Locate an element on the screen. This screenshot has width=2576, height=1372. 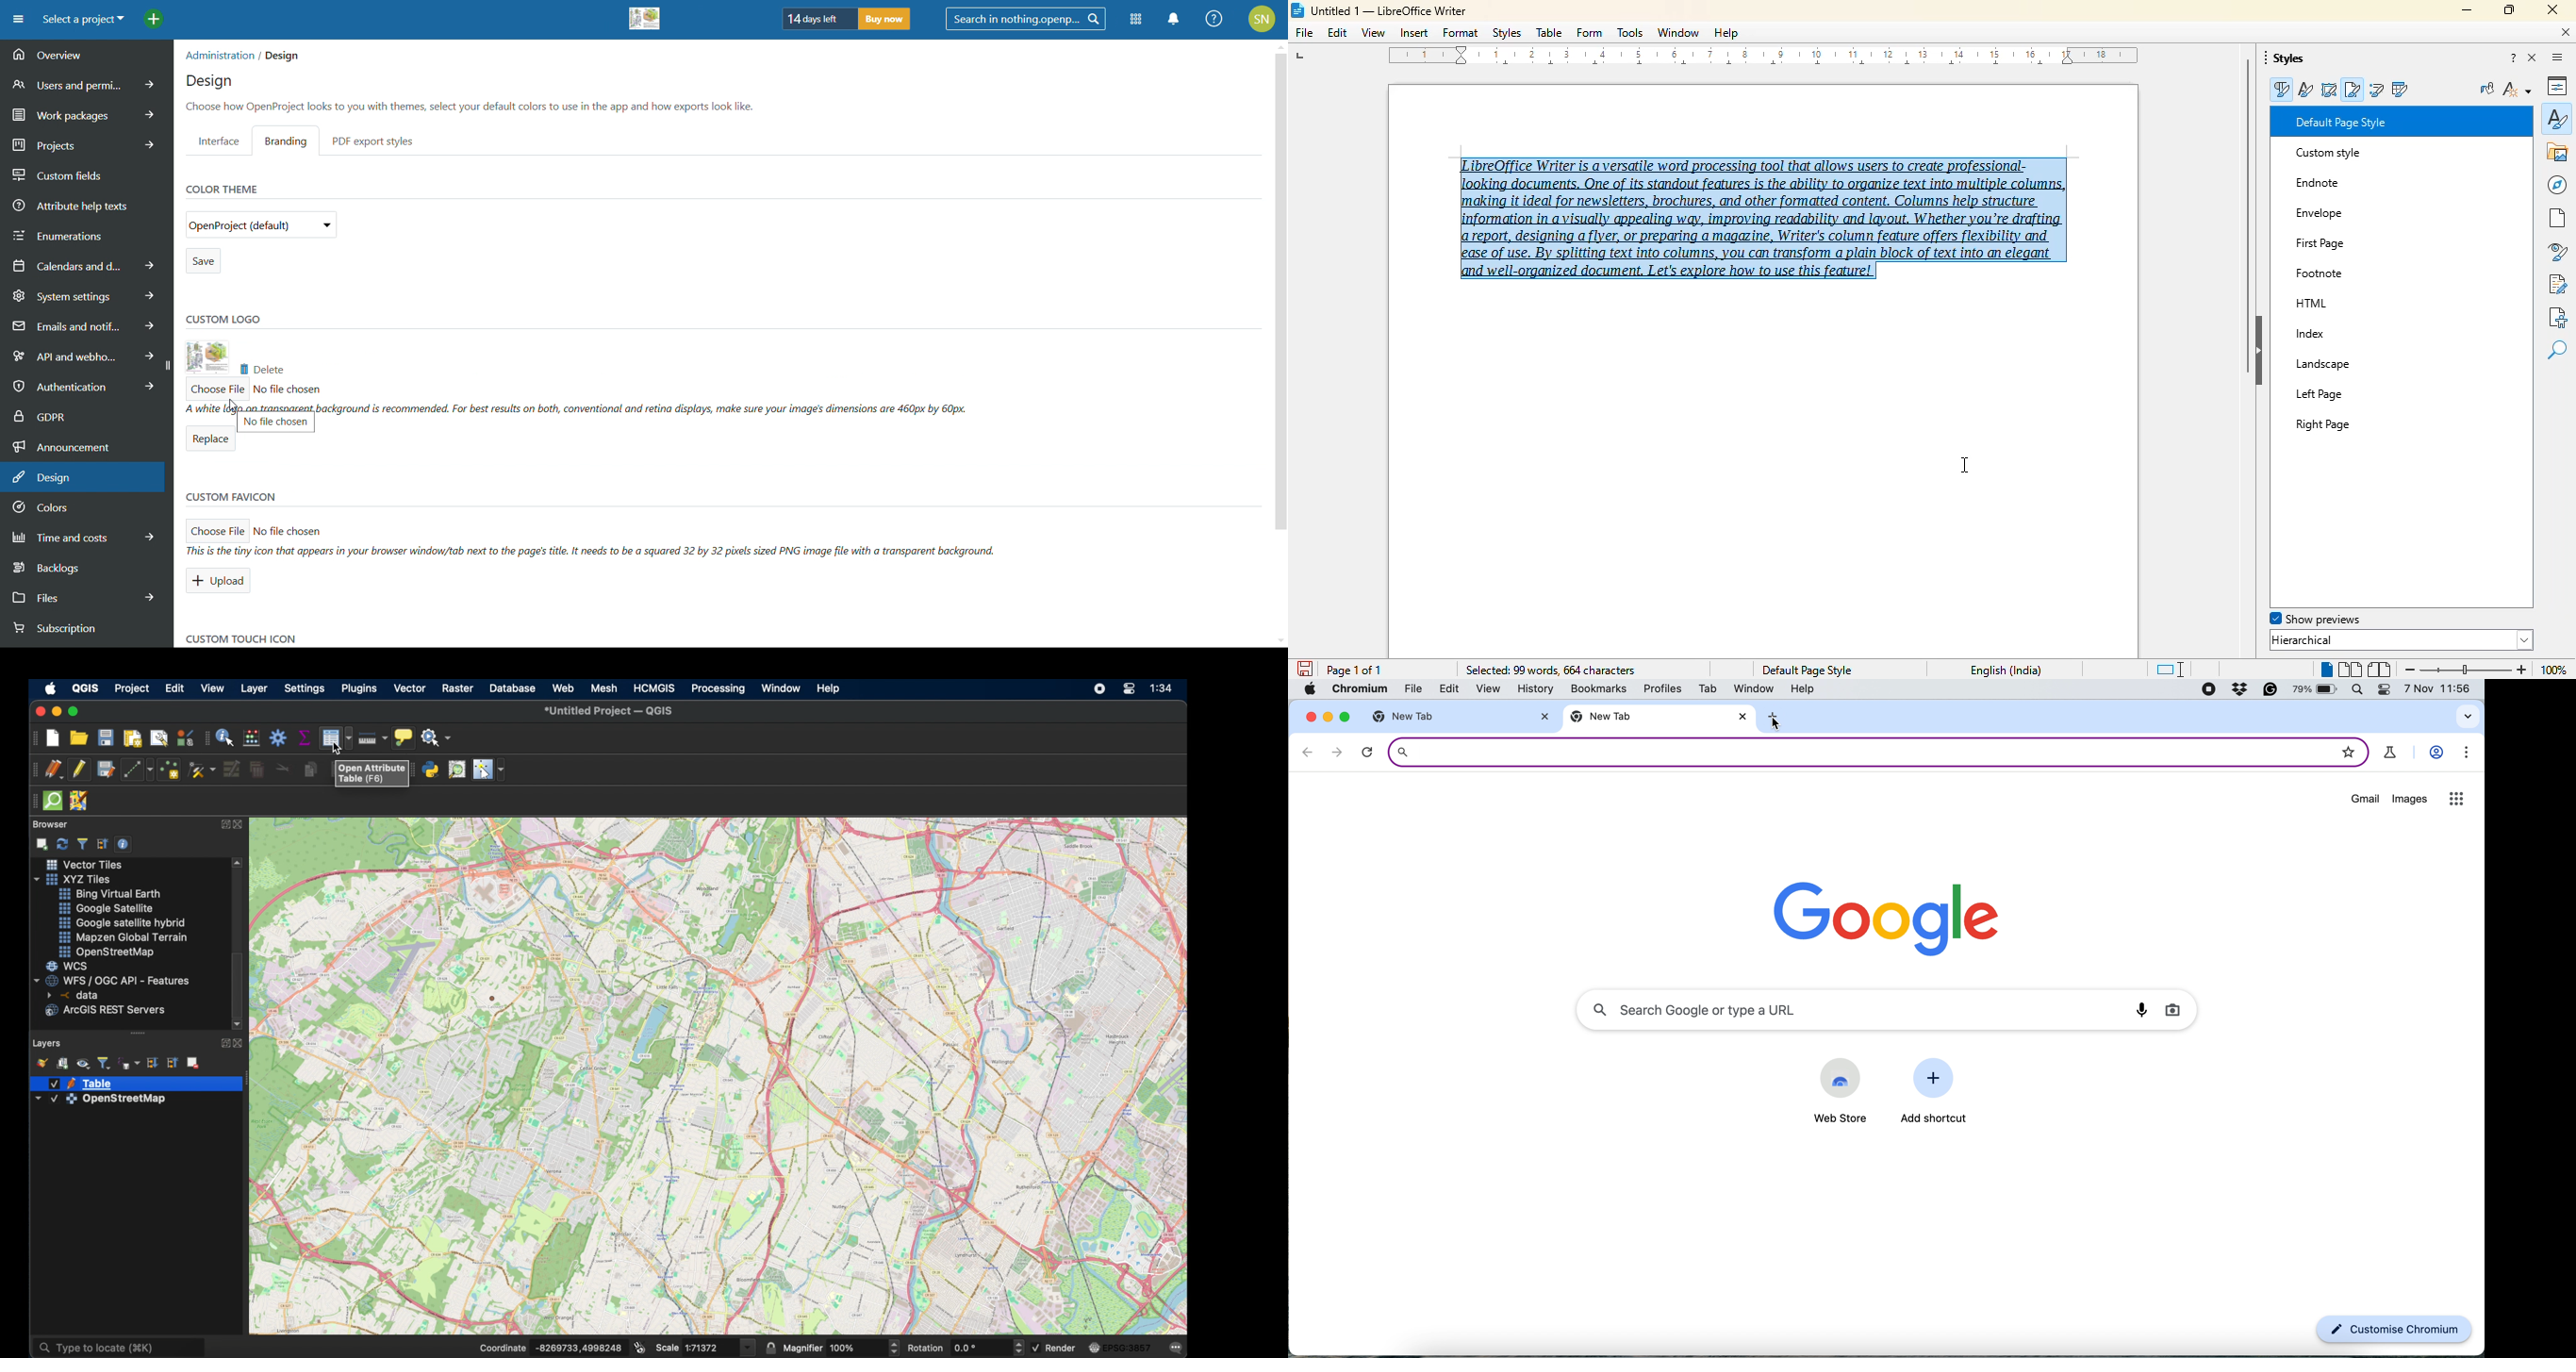
Default page style is located at coordinates (1807, 670).